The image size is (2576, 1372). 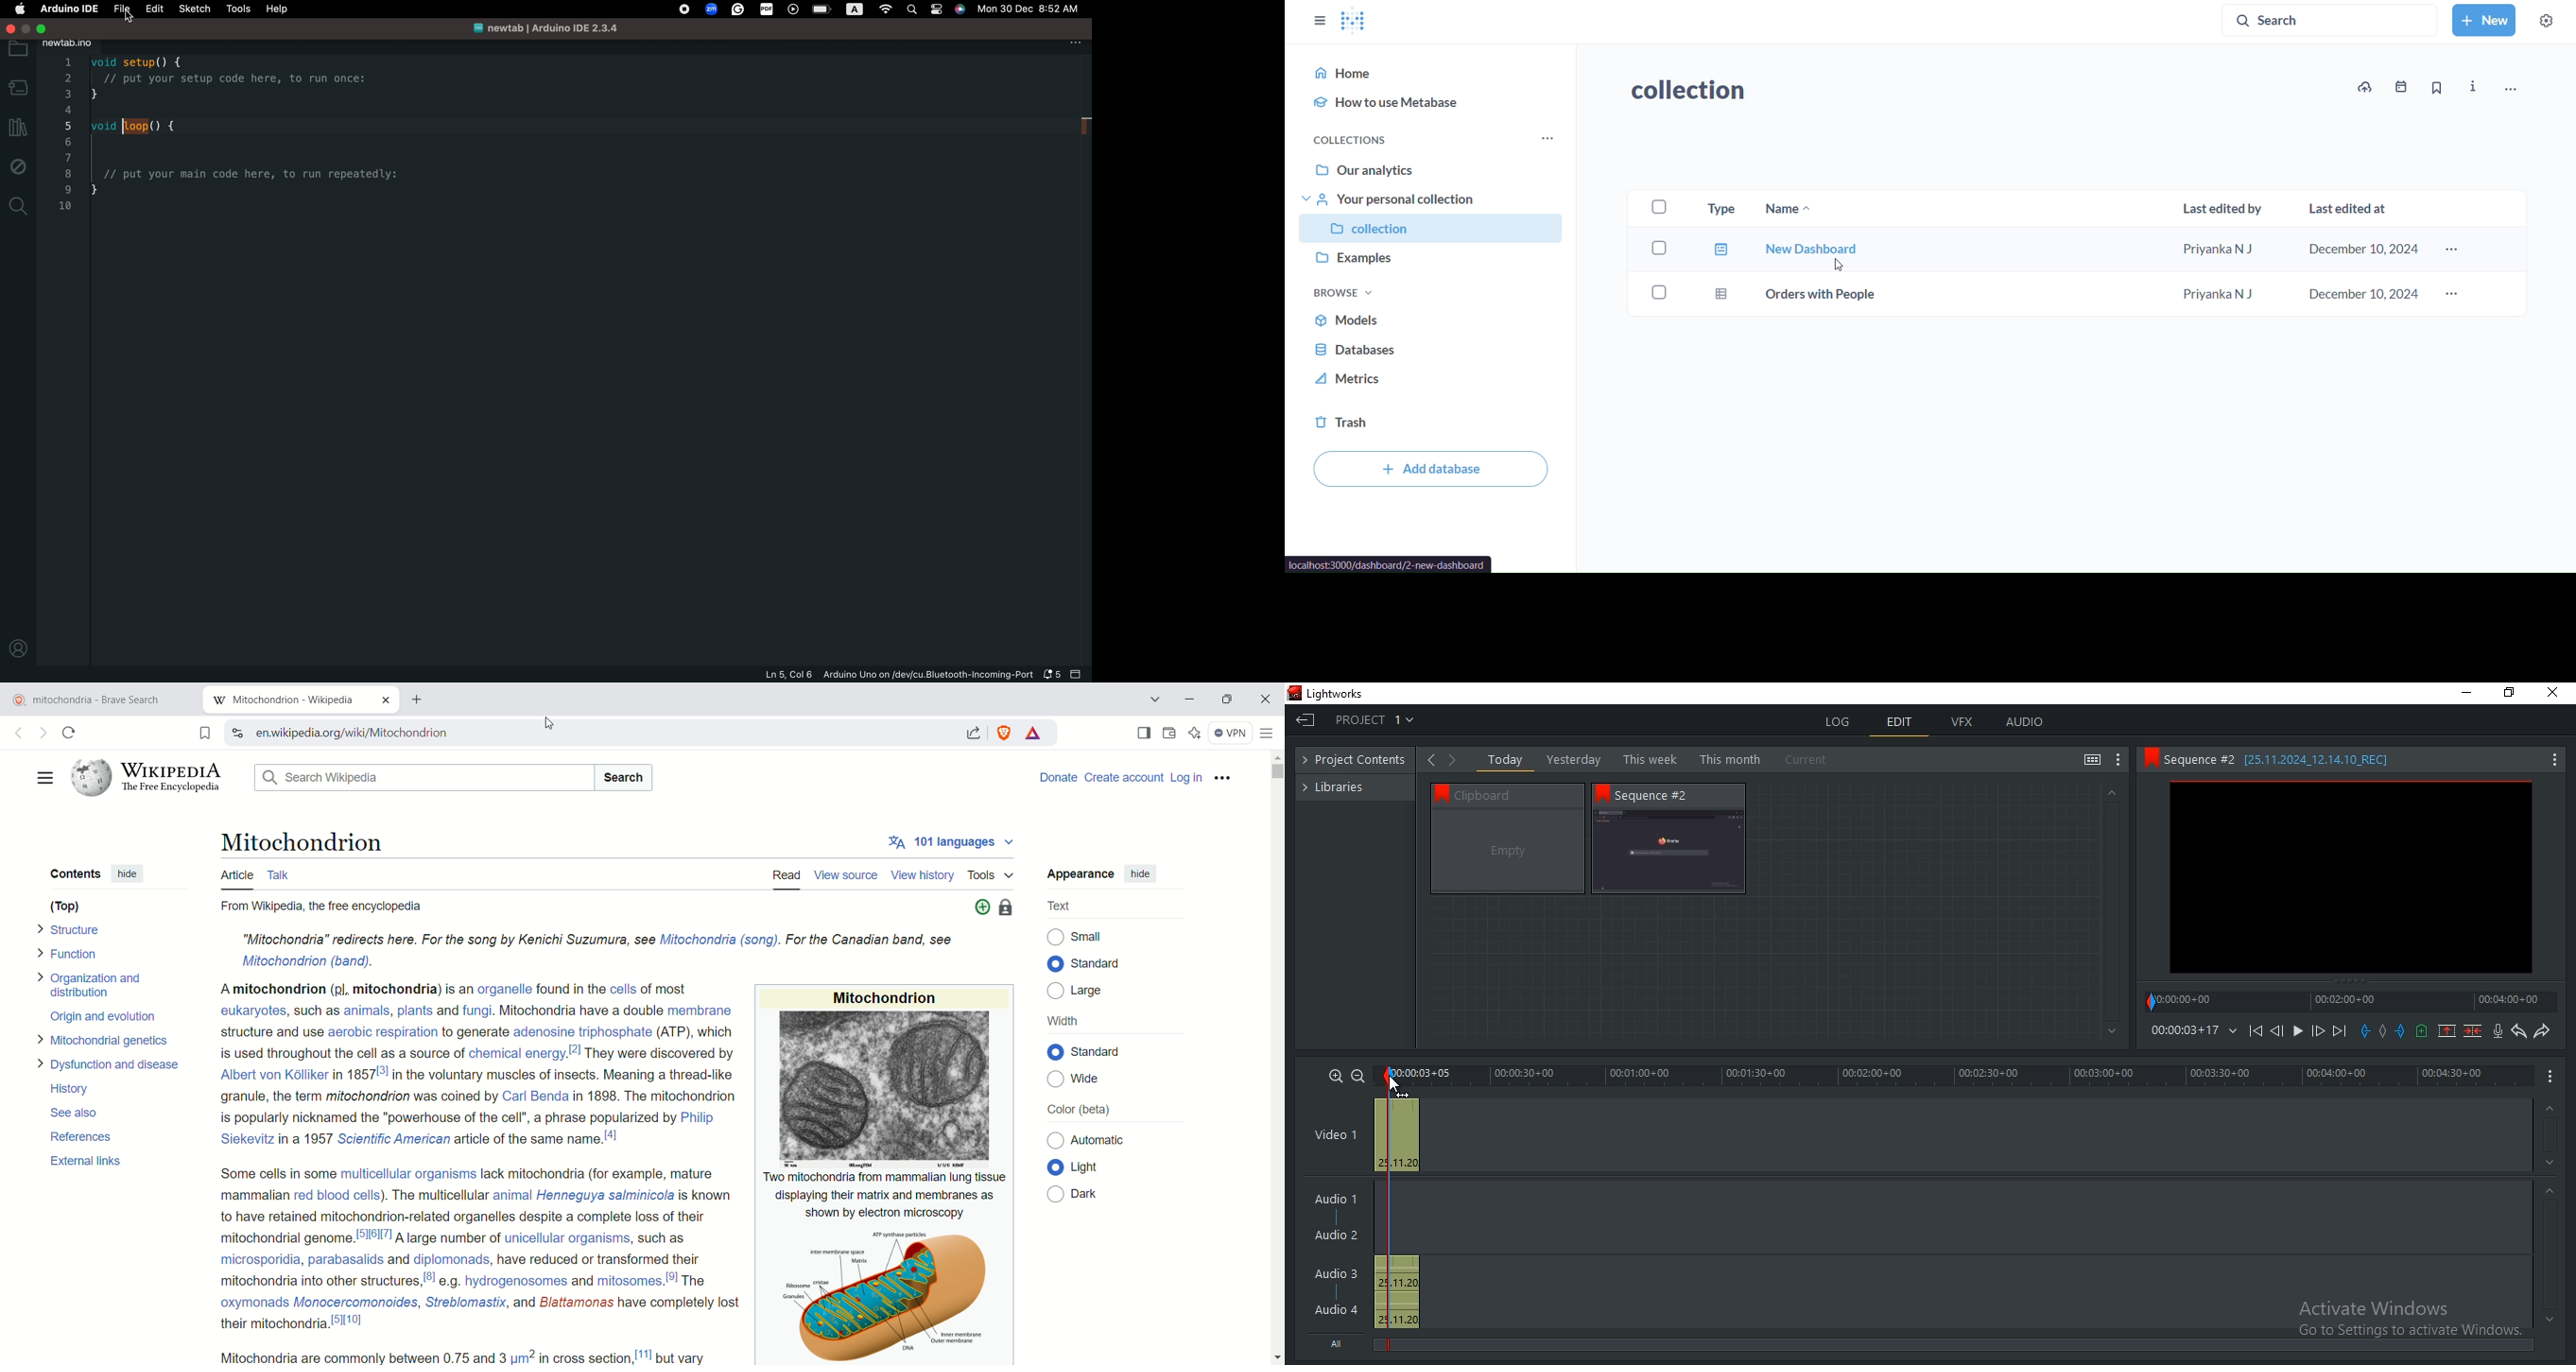 I want to click on Hide, so click(x=1146, y=874).